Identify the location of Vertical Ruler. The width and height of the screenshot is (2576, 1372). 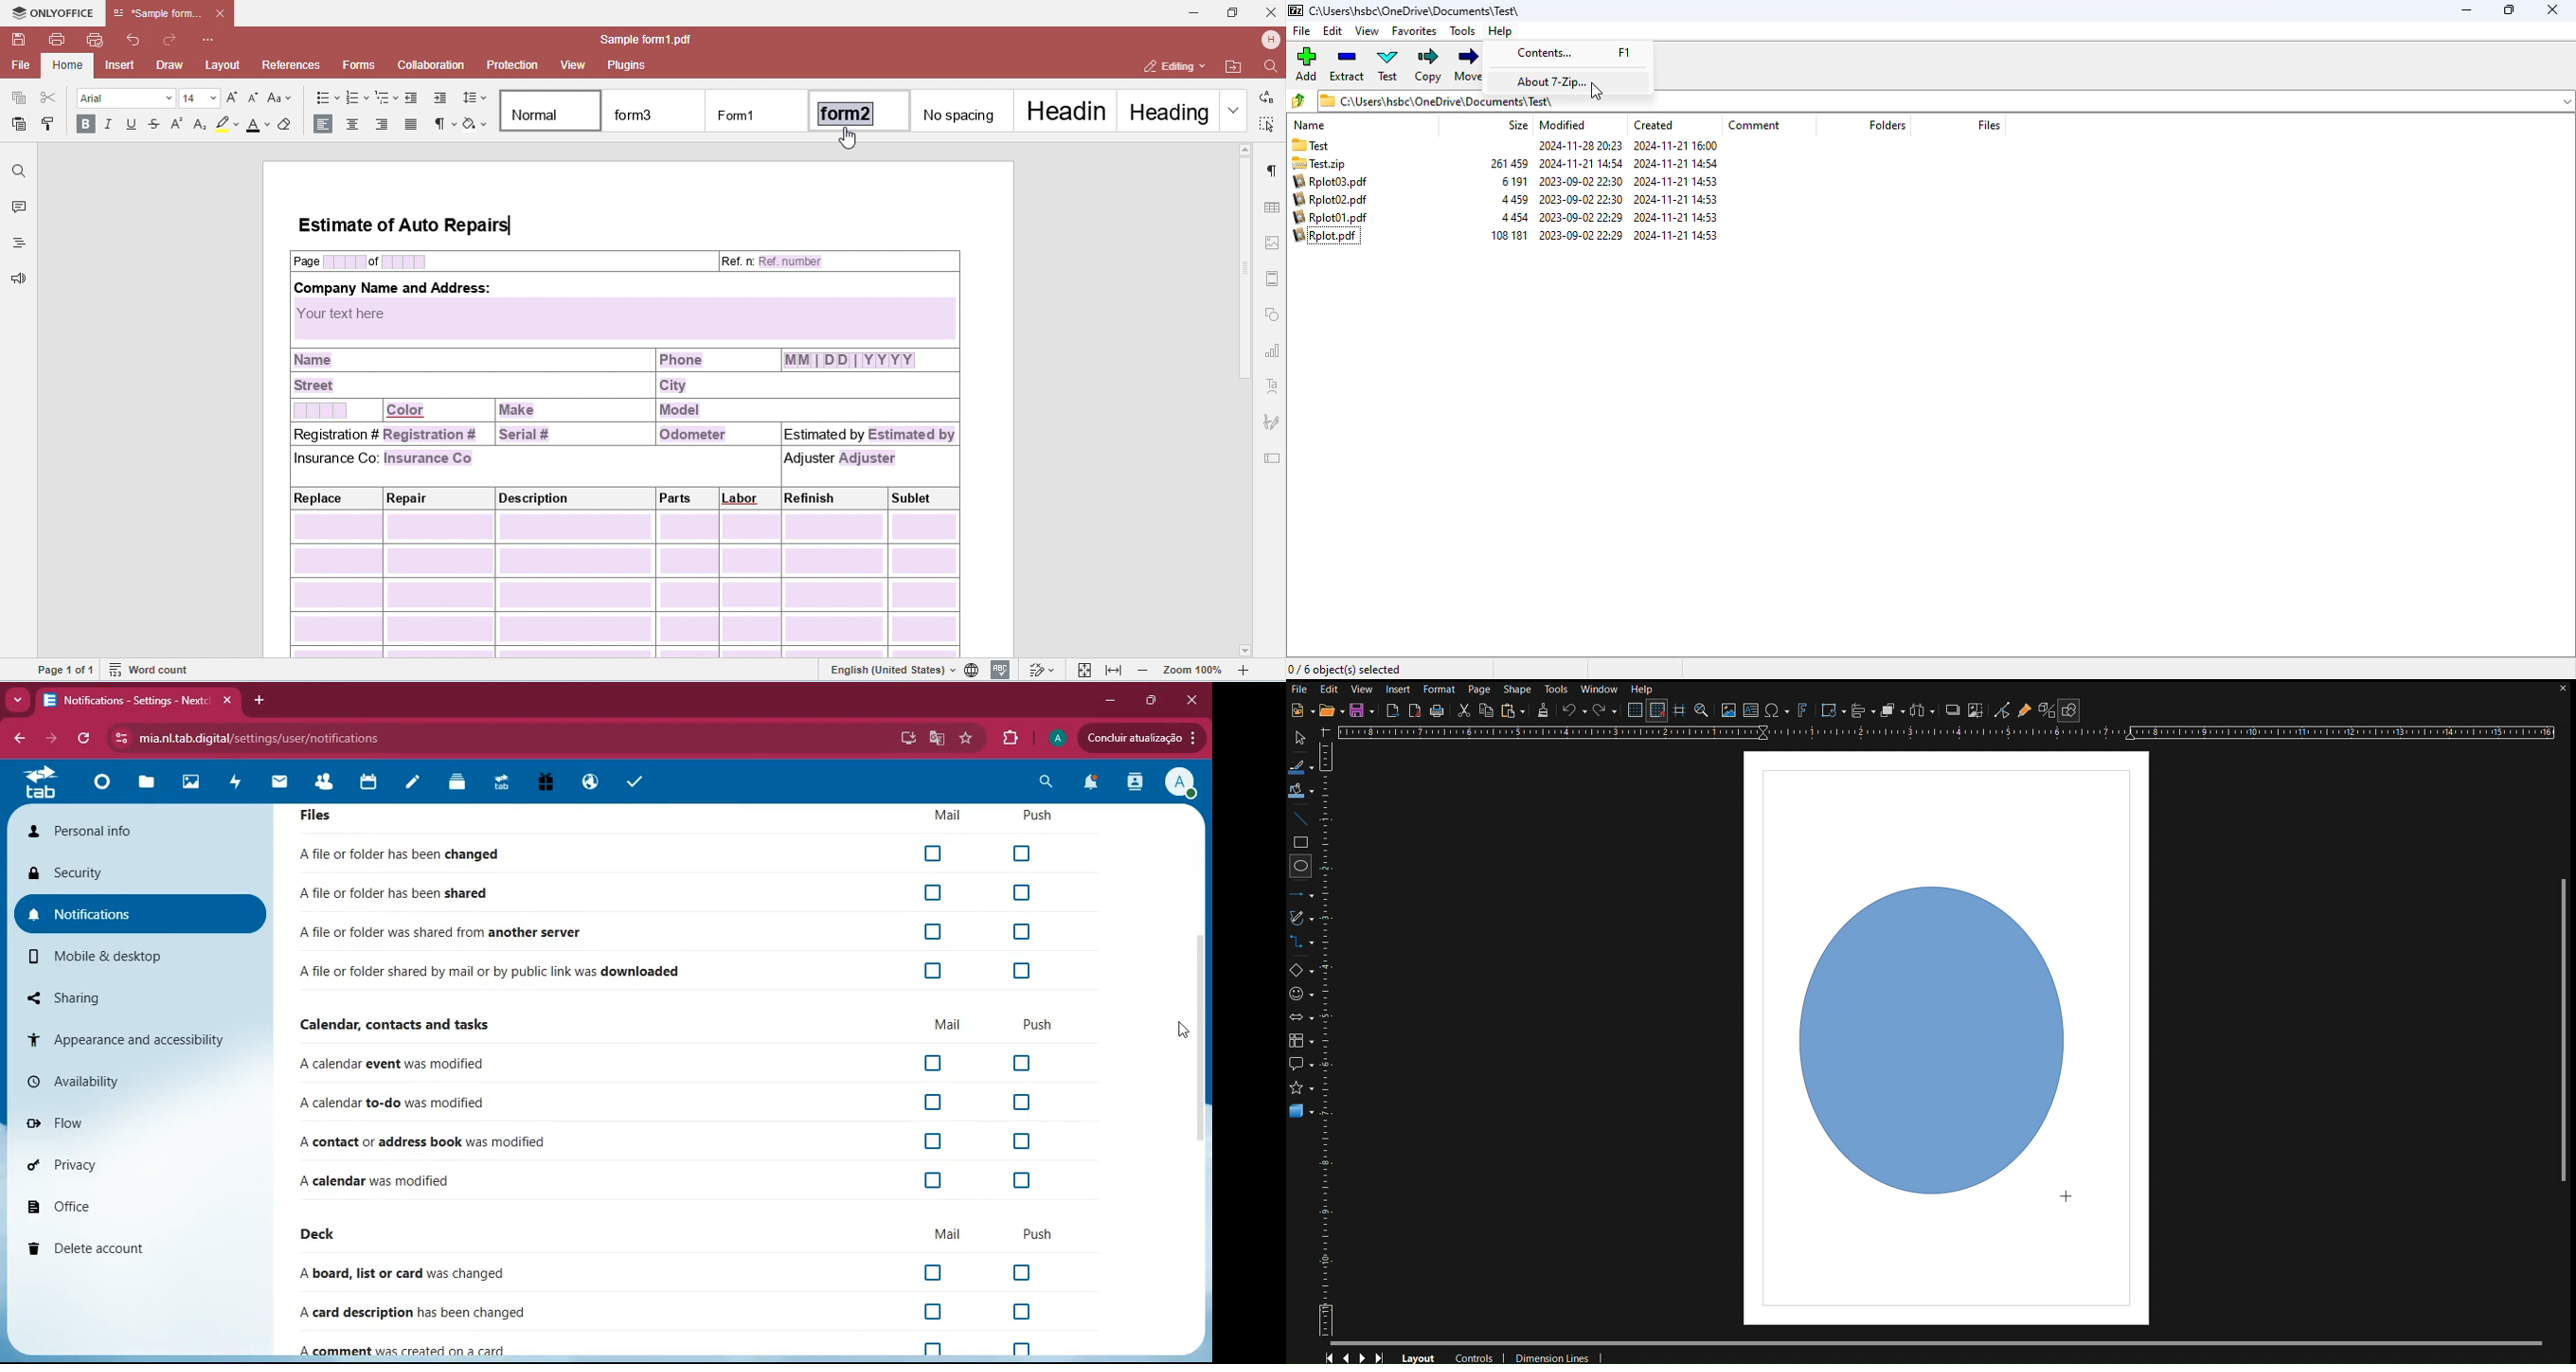
(1334, 1046).